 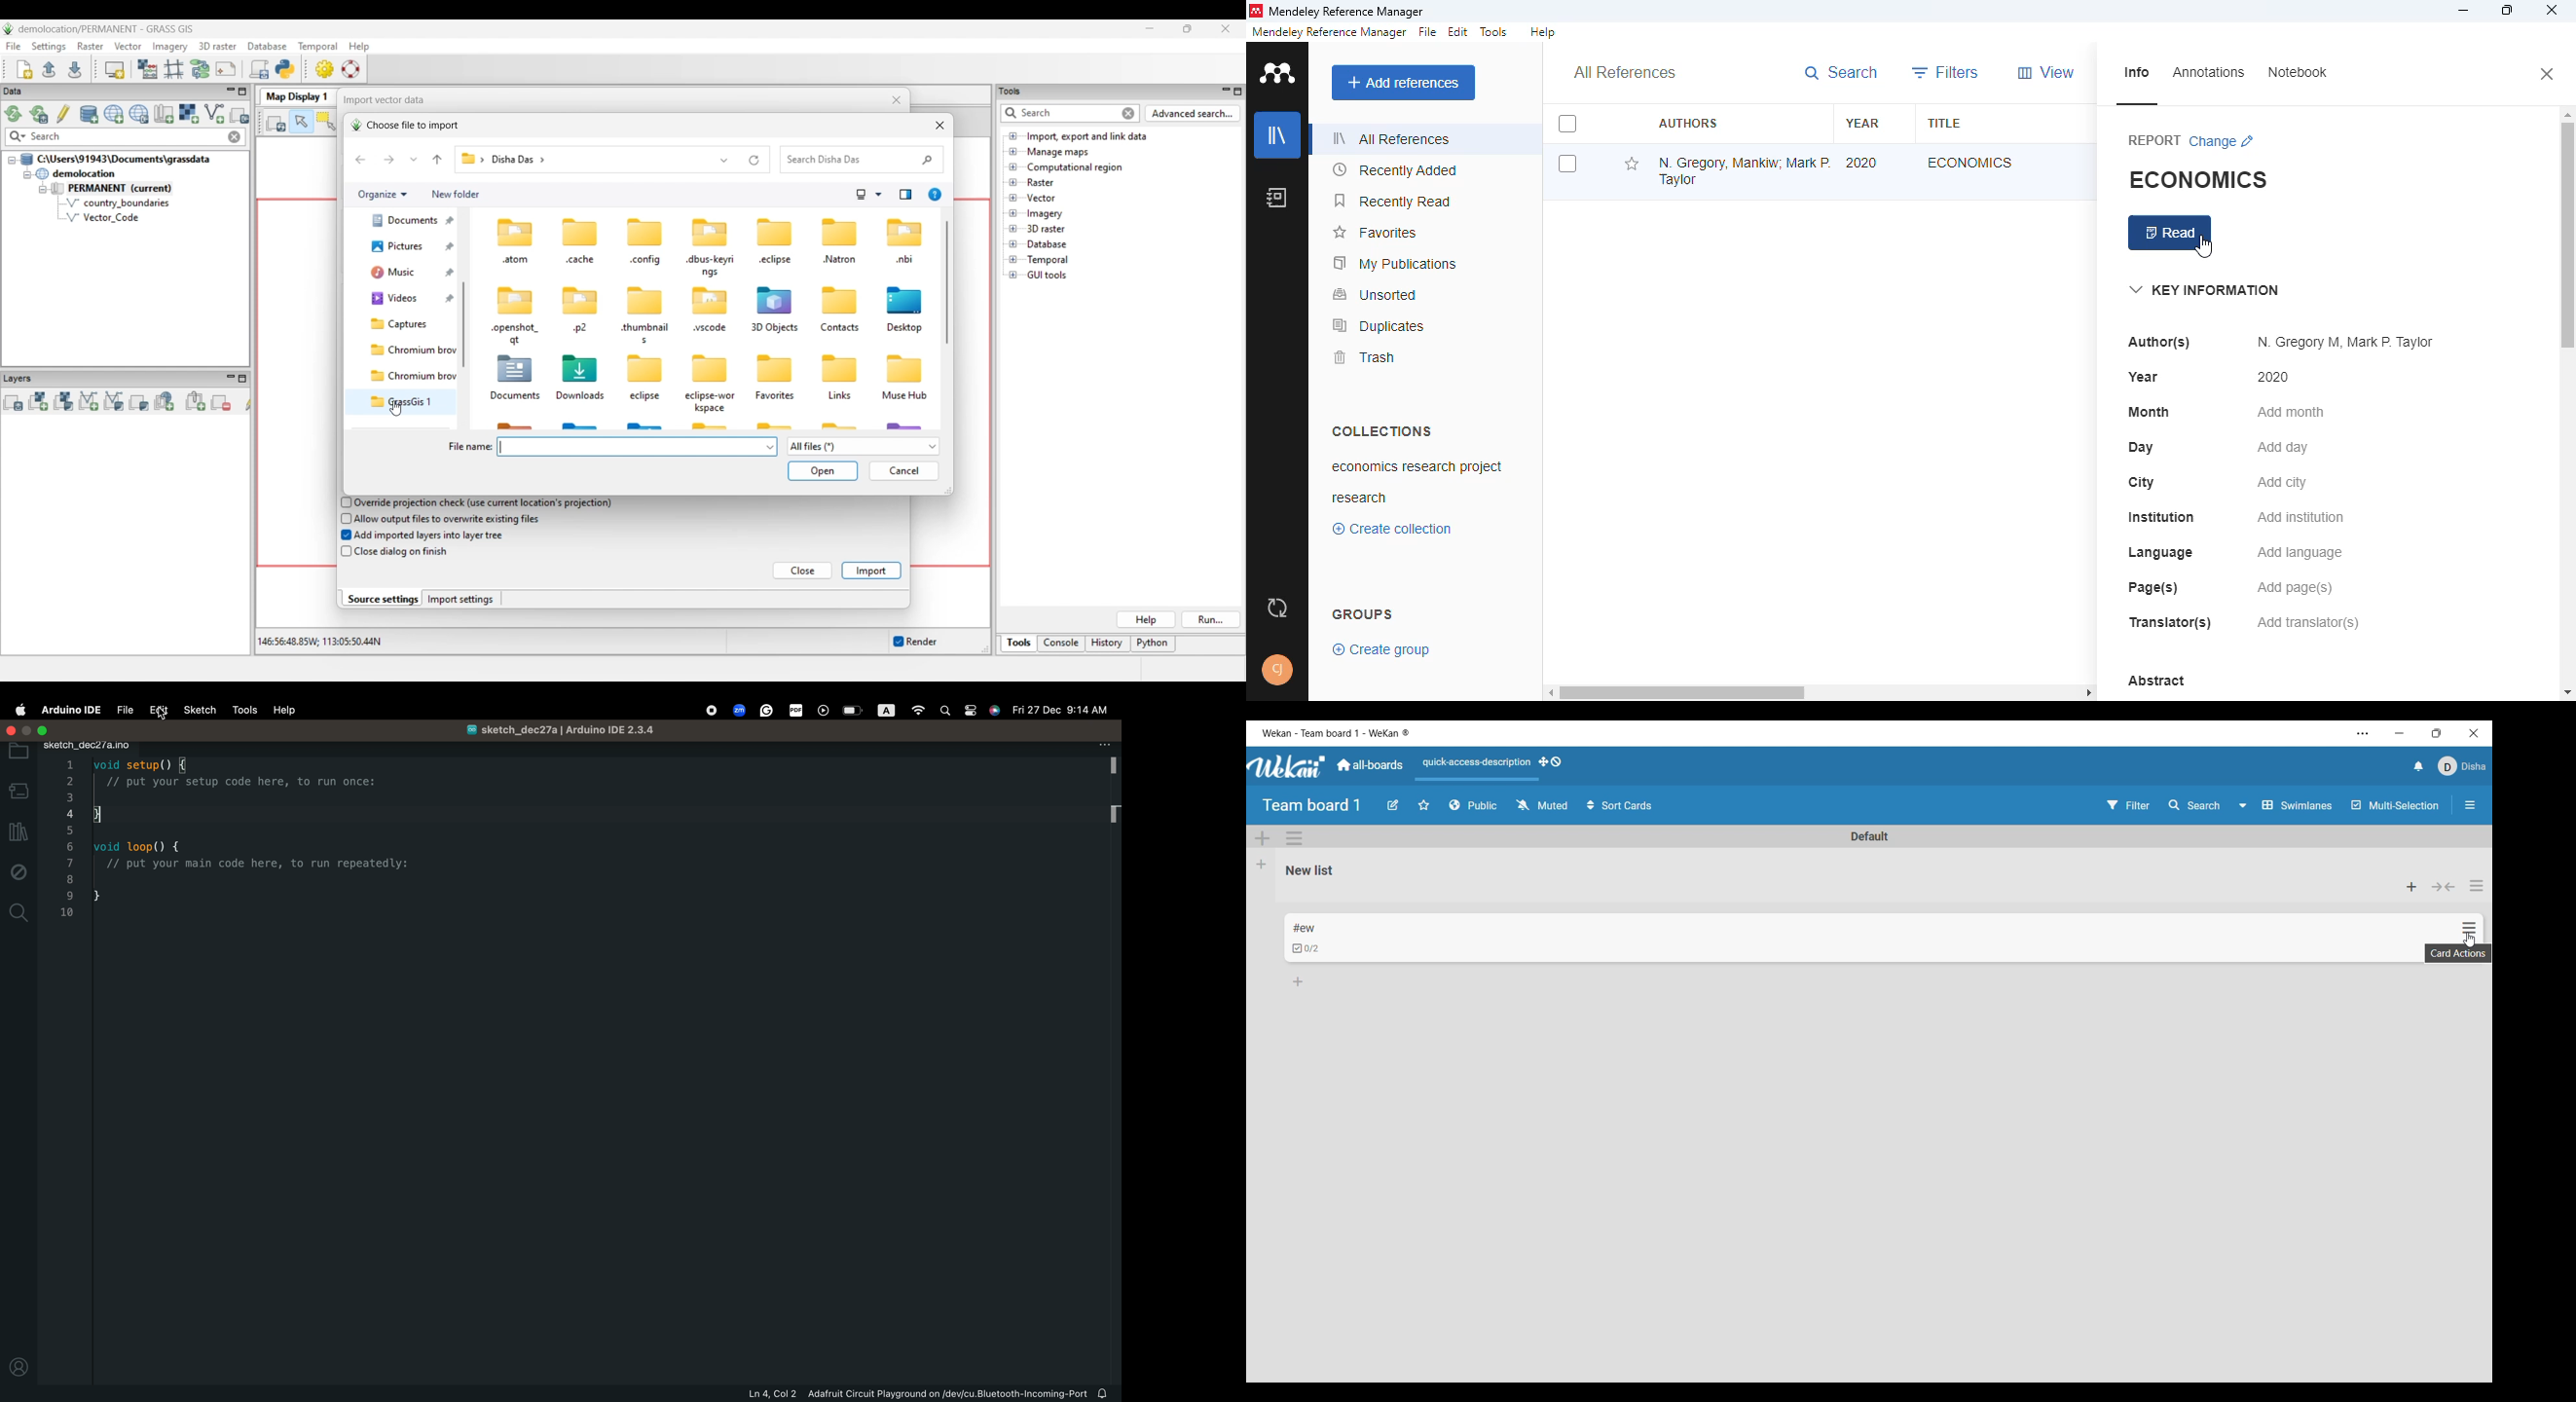 I want to click on List actions, so click(x=2477, y=885).